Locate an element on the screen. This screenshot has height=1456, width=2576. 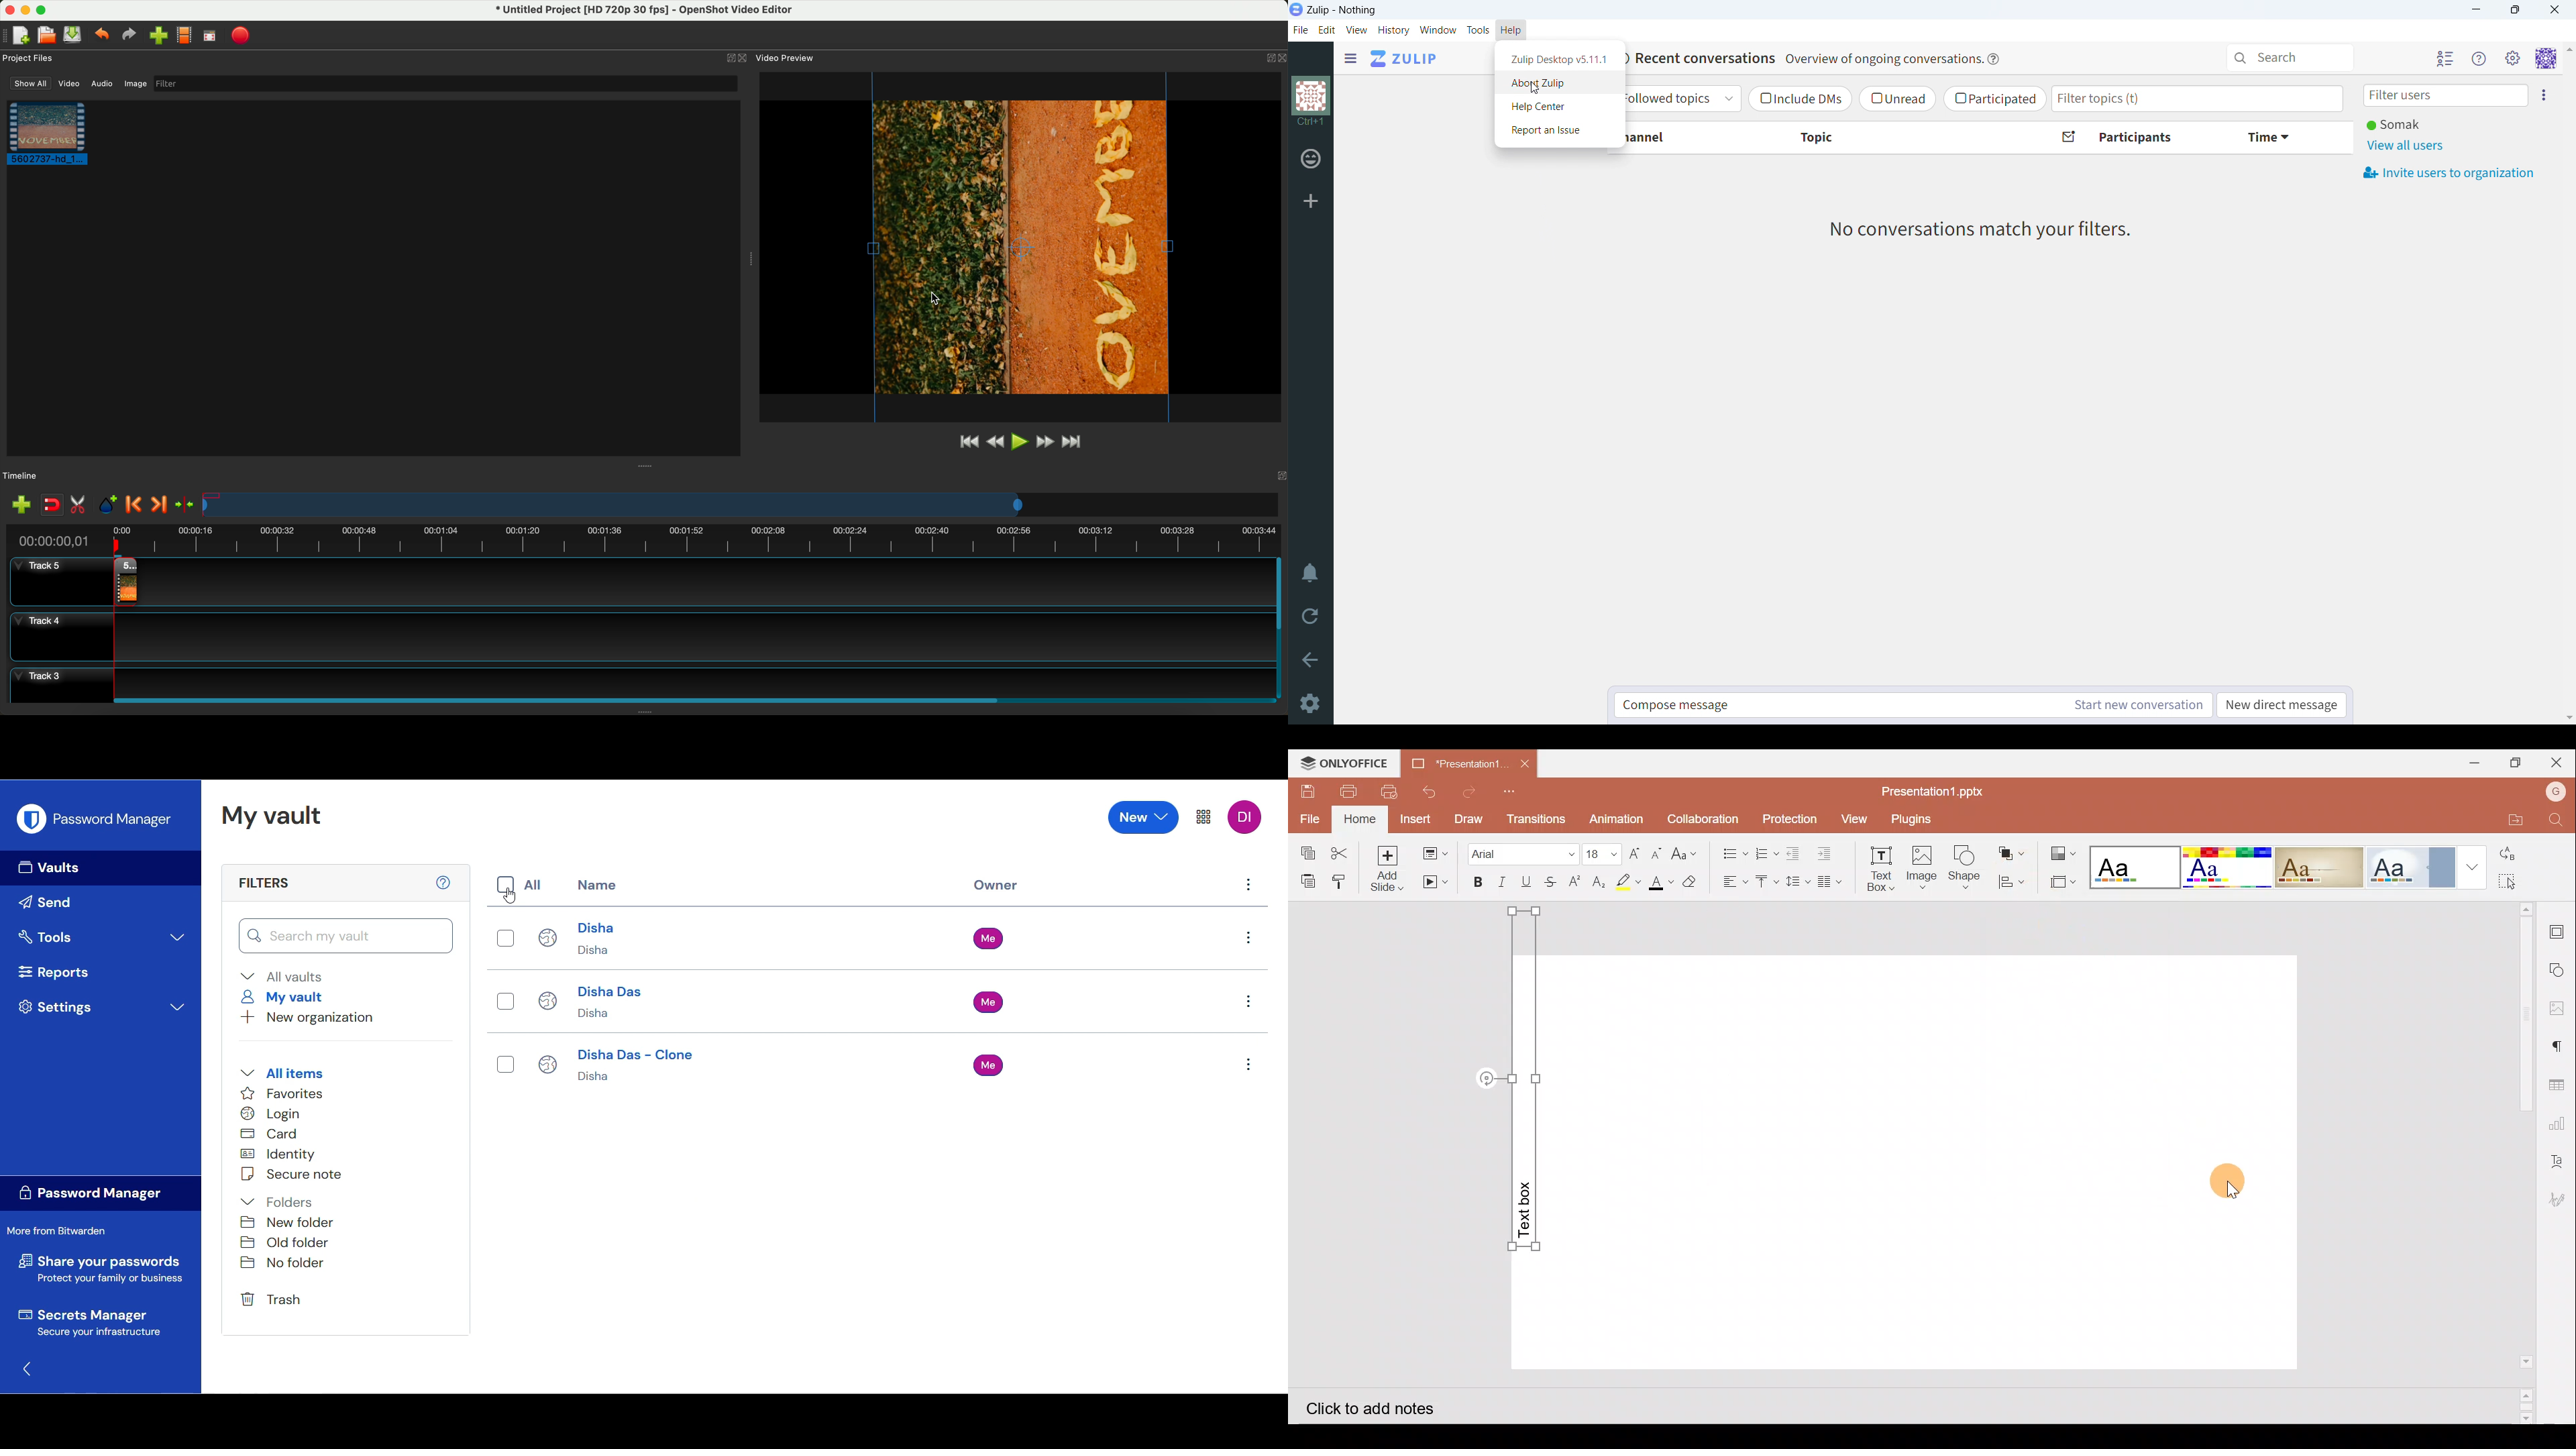
Increase indent is located at coordinates (1828, 852).